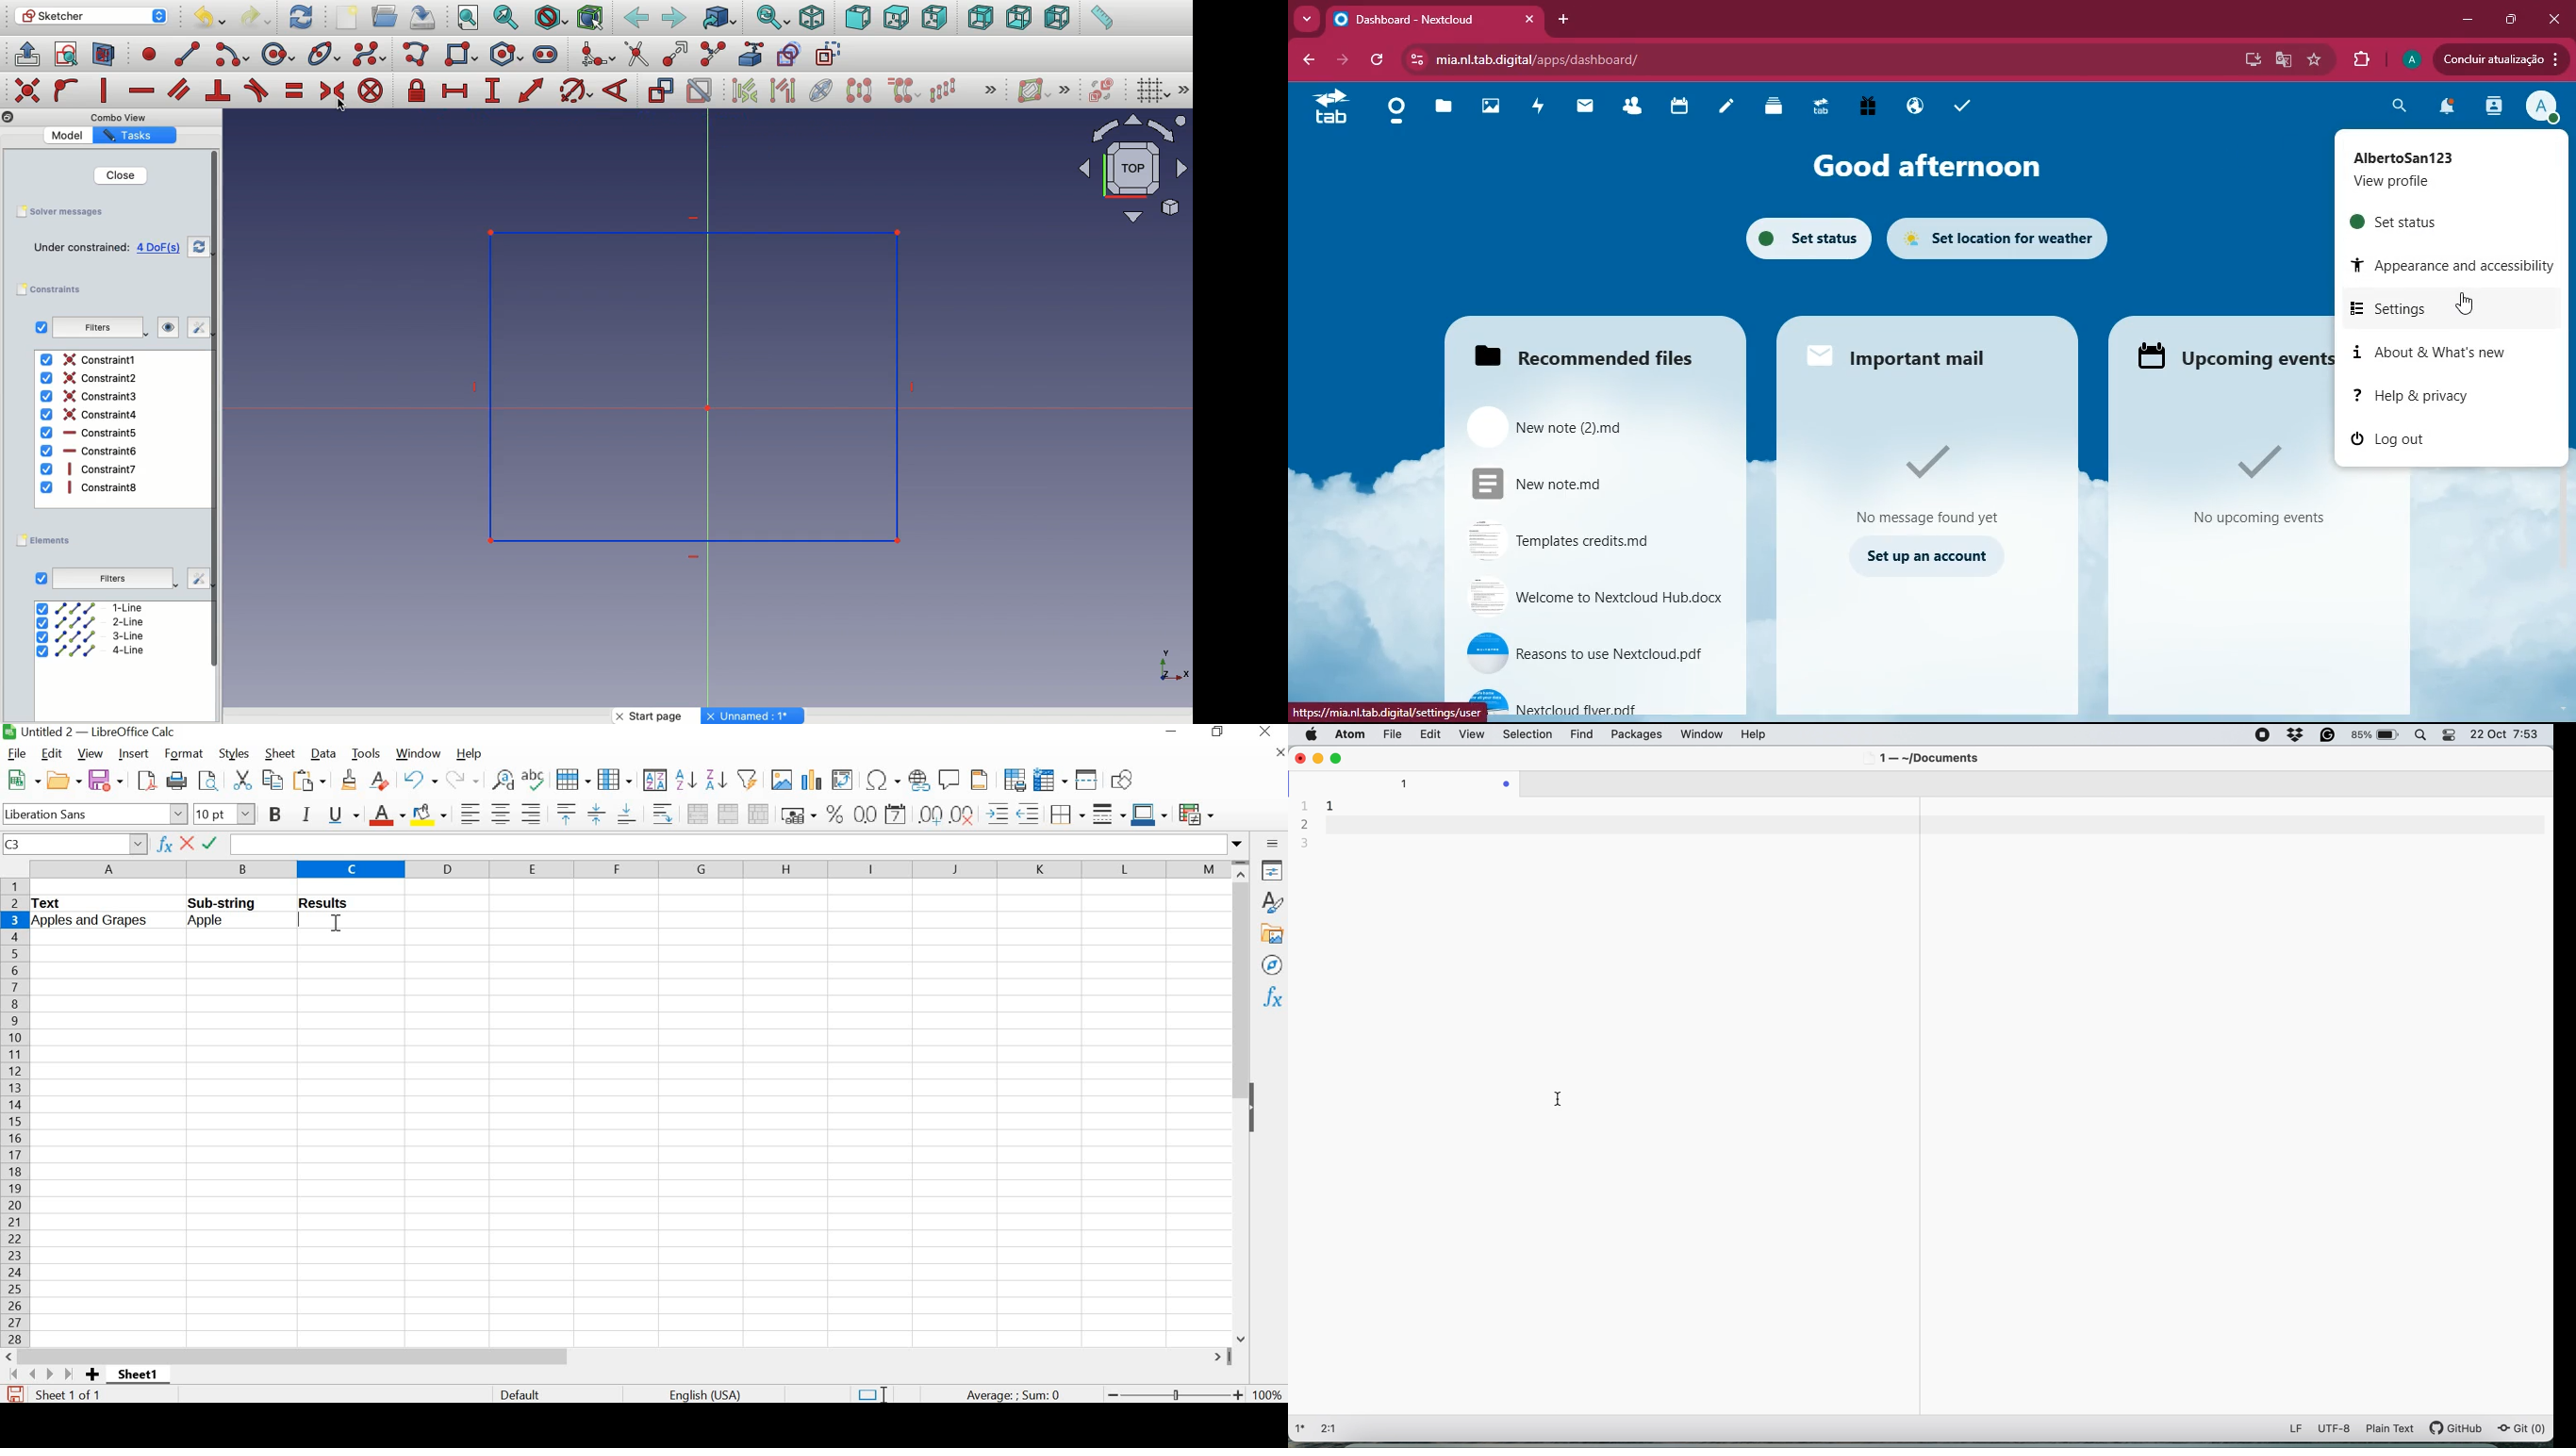 This screenshot has width=2576, height=1456. I want to click on Trim edge, so click(637, 54).